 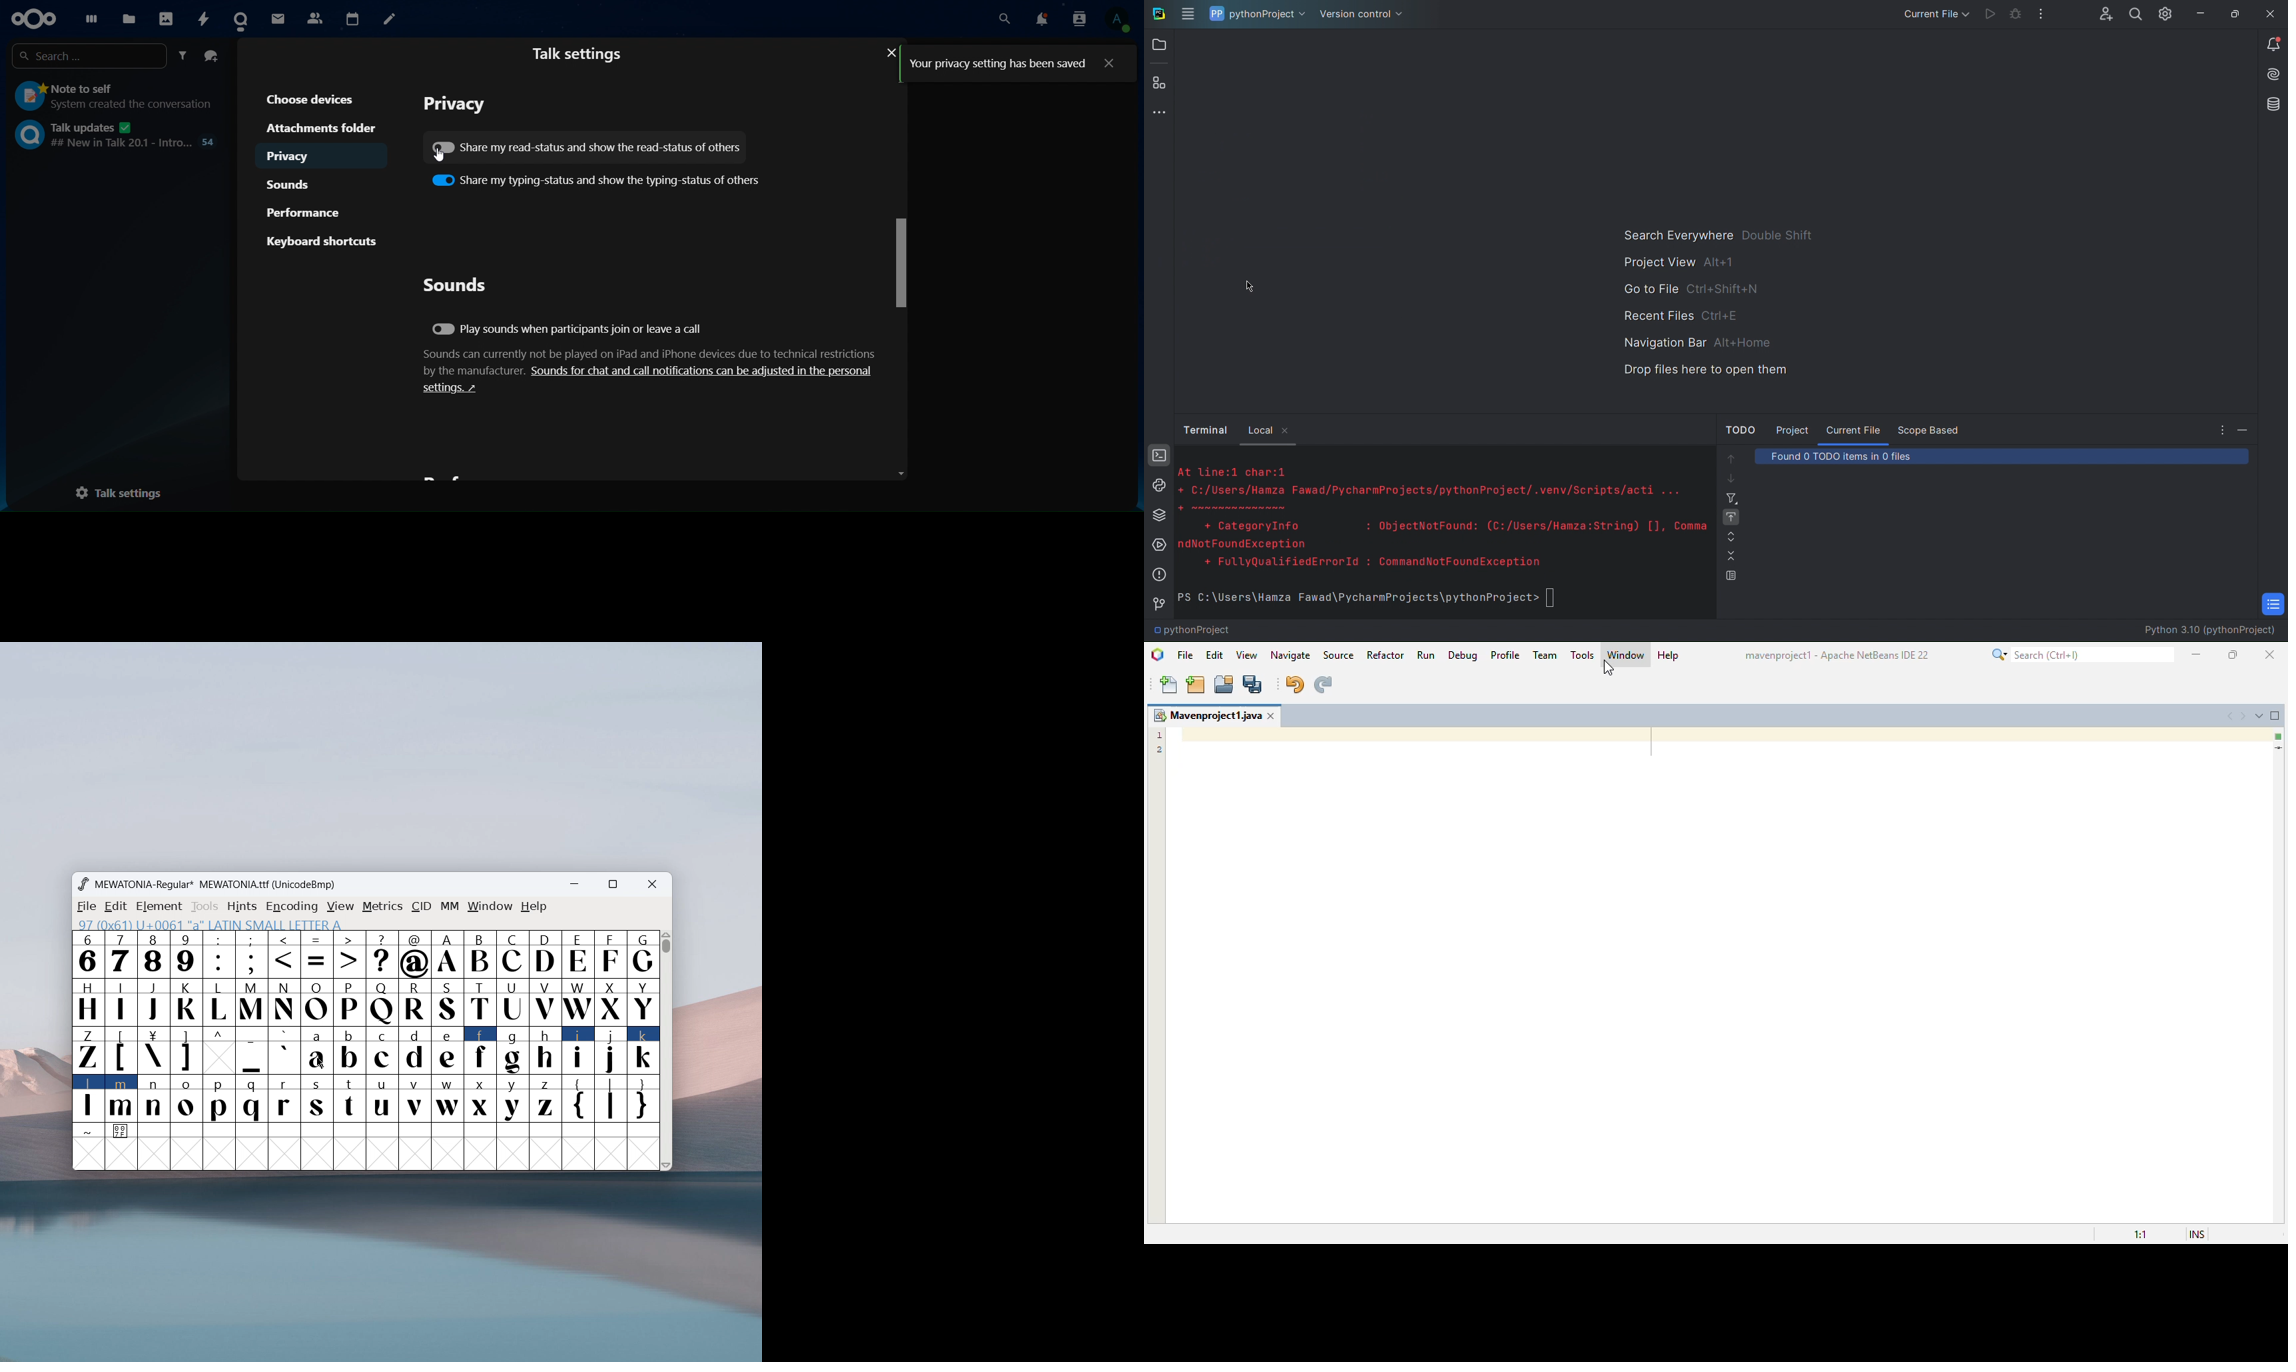 What do you see at coordinates (286, 955) in the screenshot?
I see `<` at bounding box center [286, 955].